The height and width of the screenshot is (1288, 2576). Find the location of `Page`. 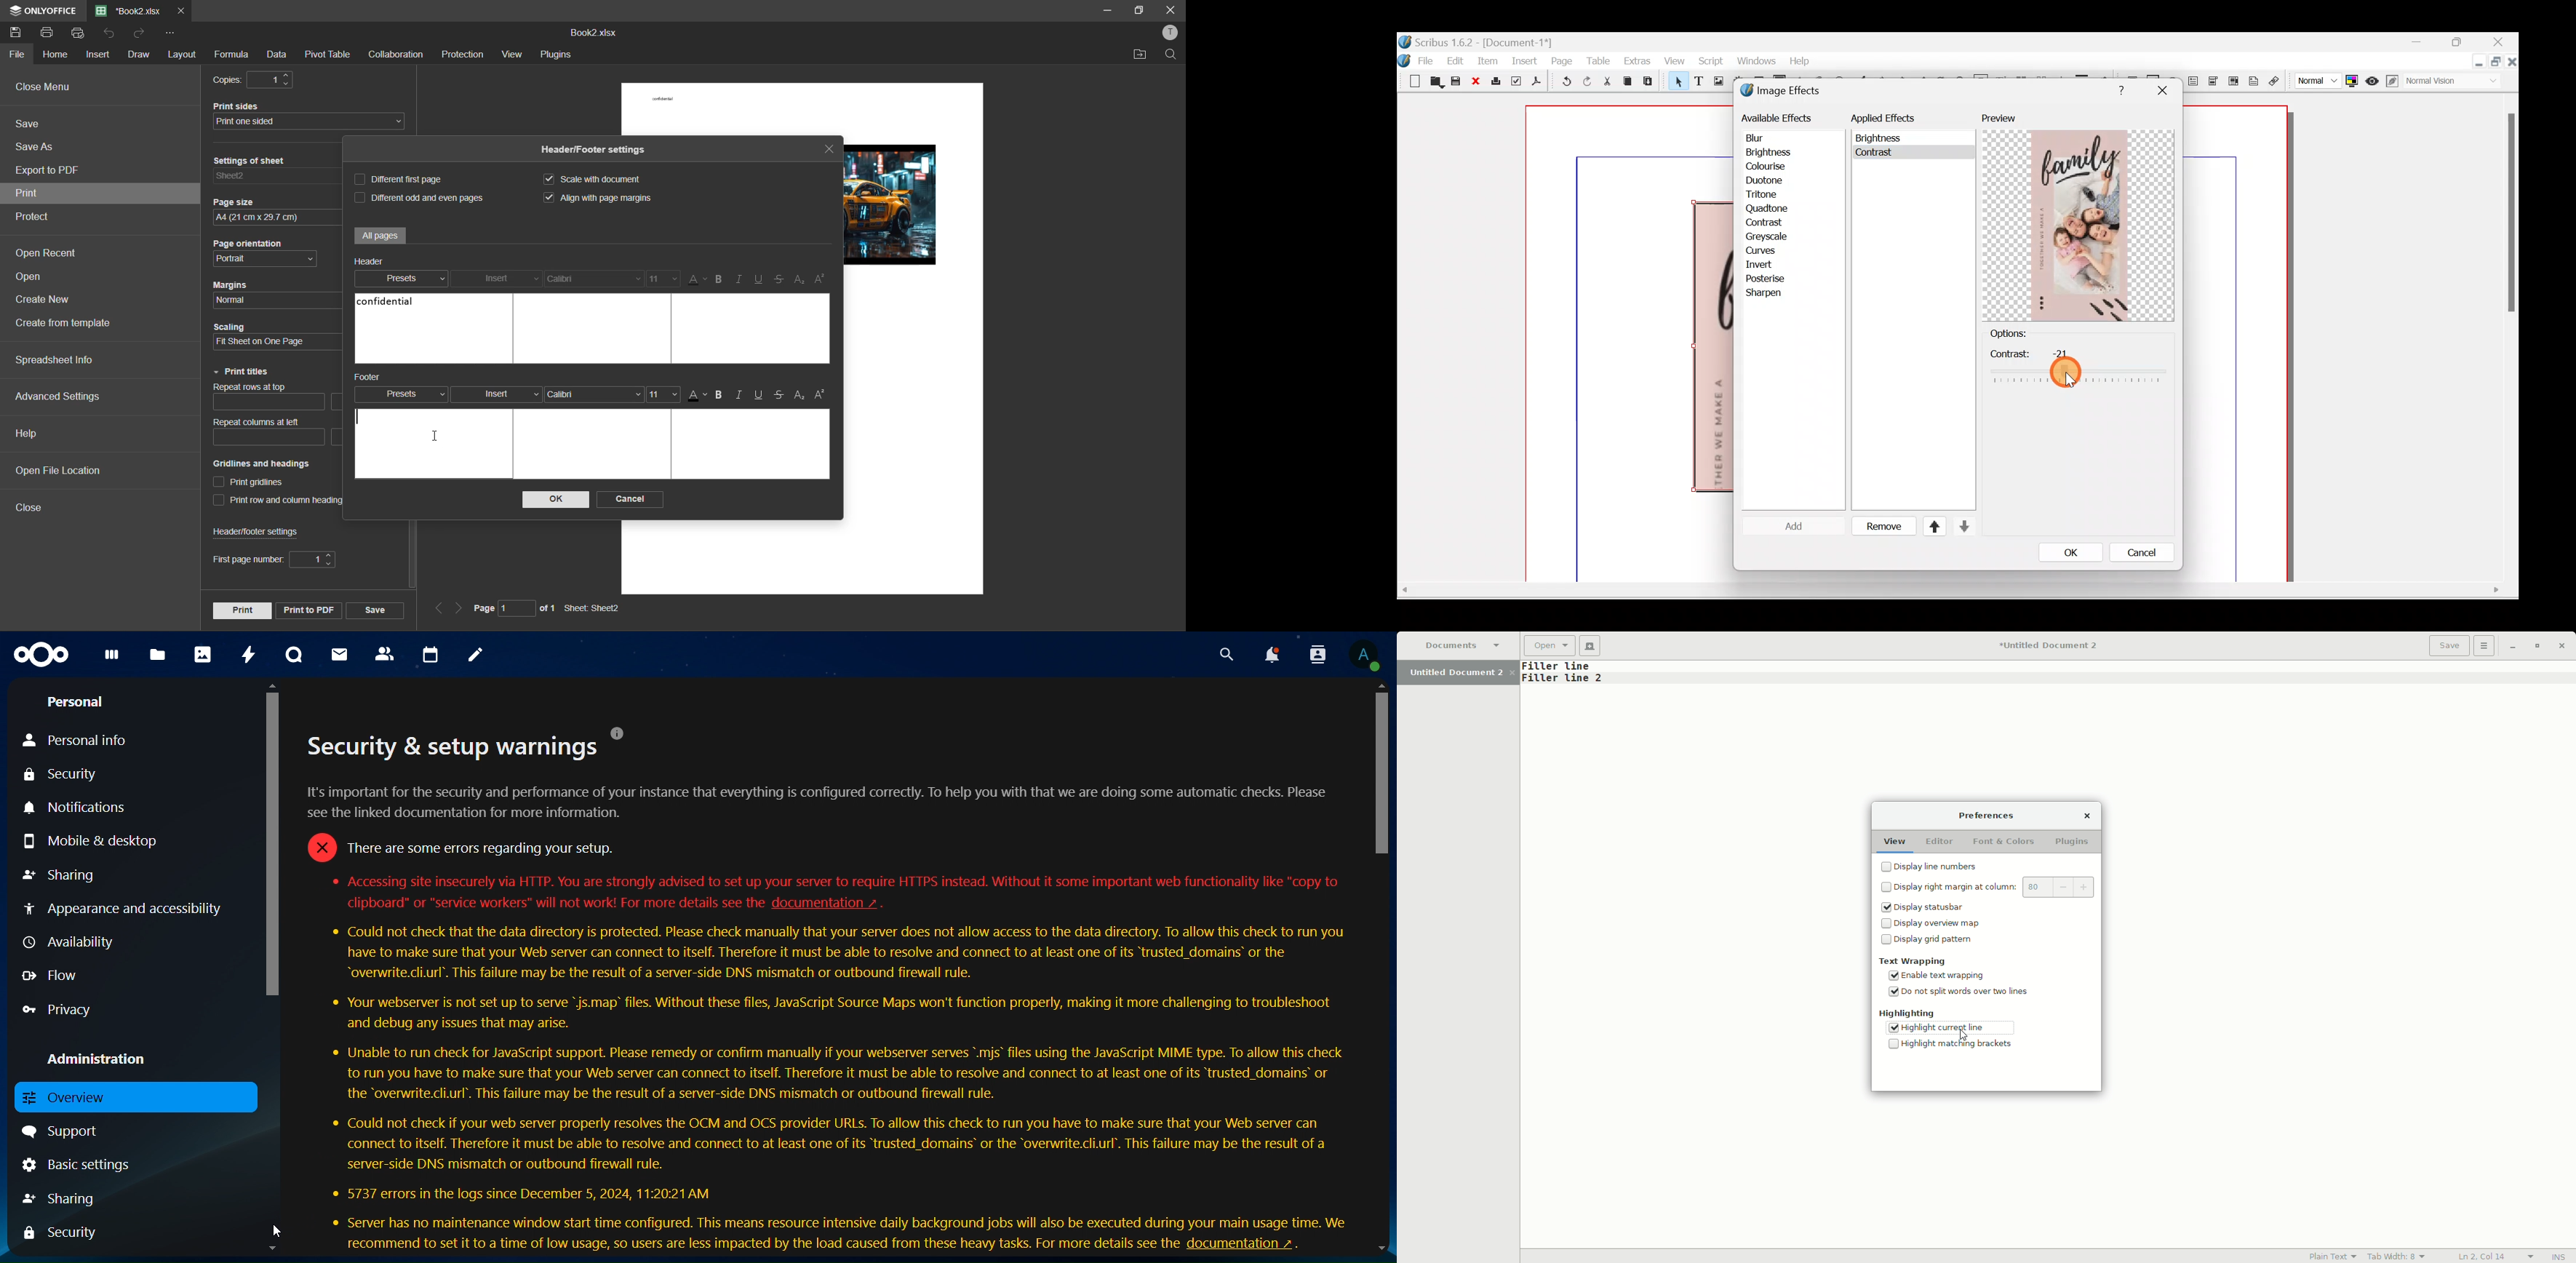

Page is located at coordinates (1562, 60).